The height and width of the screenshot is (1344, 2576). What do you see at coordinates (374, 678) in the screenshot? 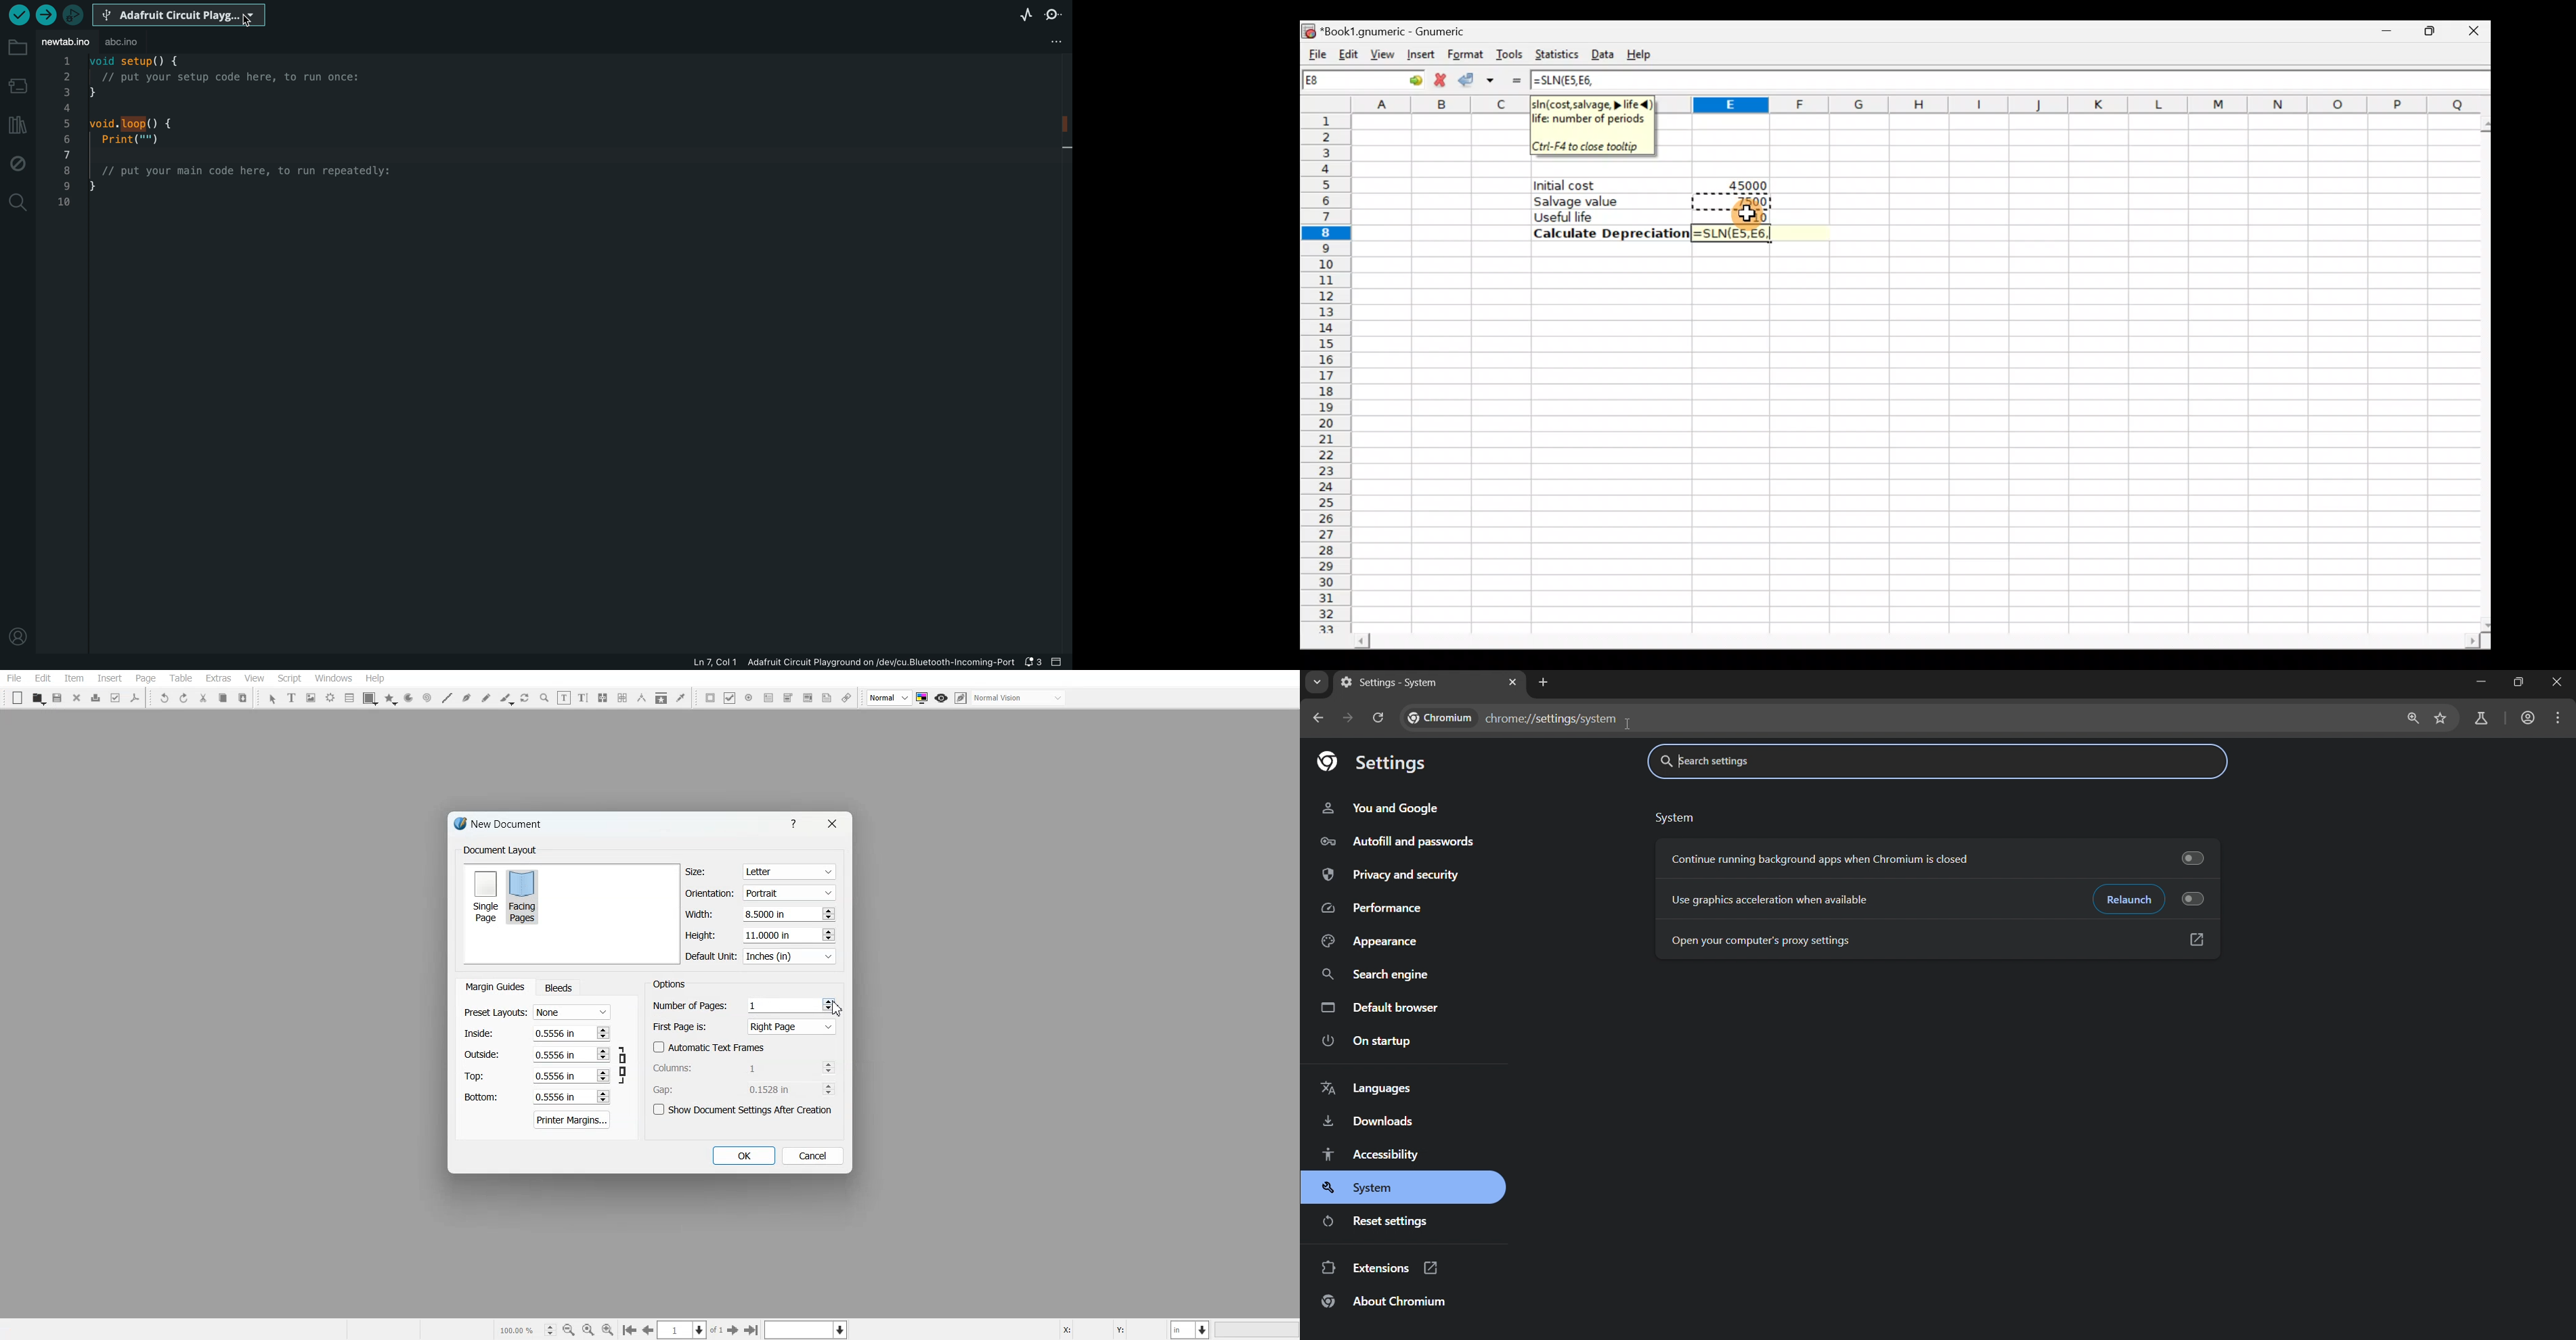
I see `Help` at bounding box center [374, 678].